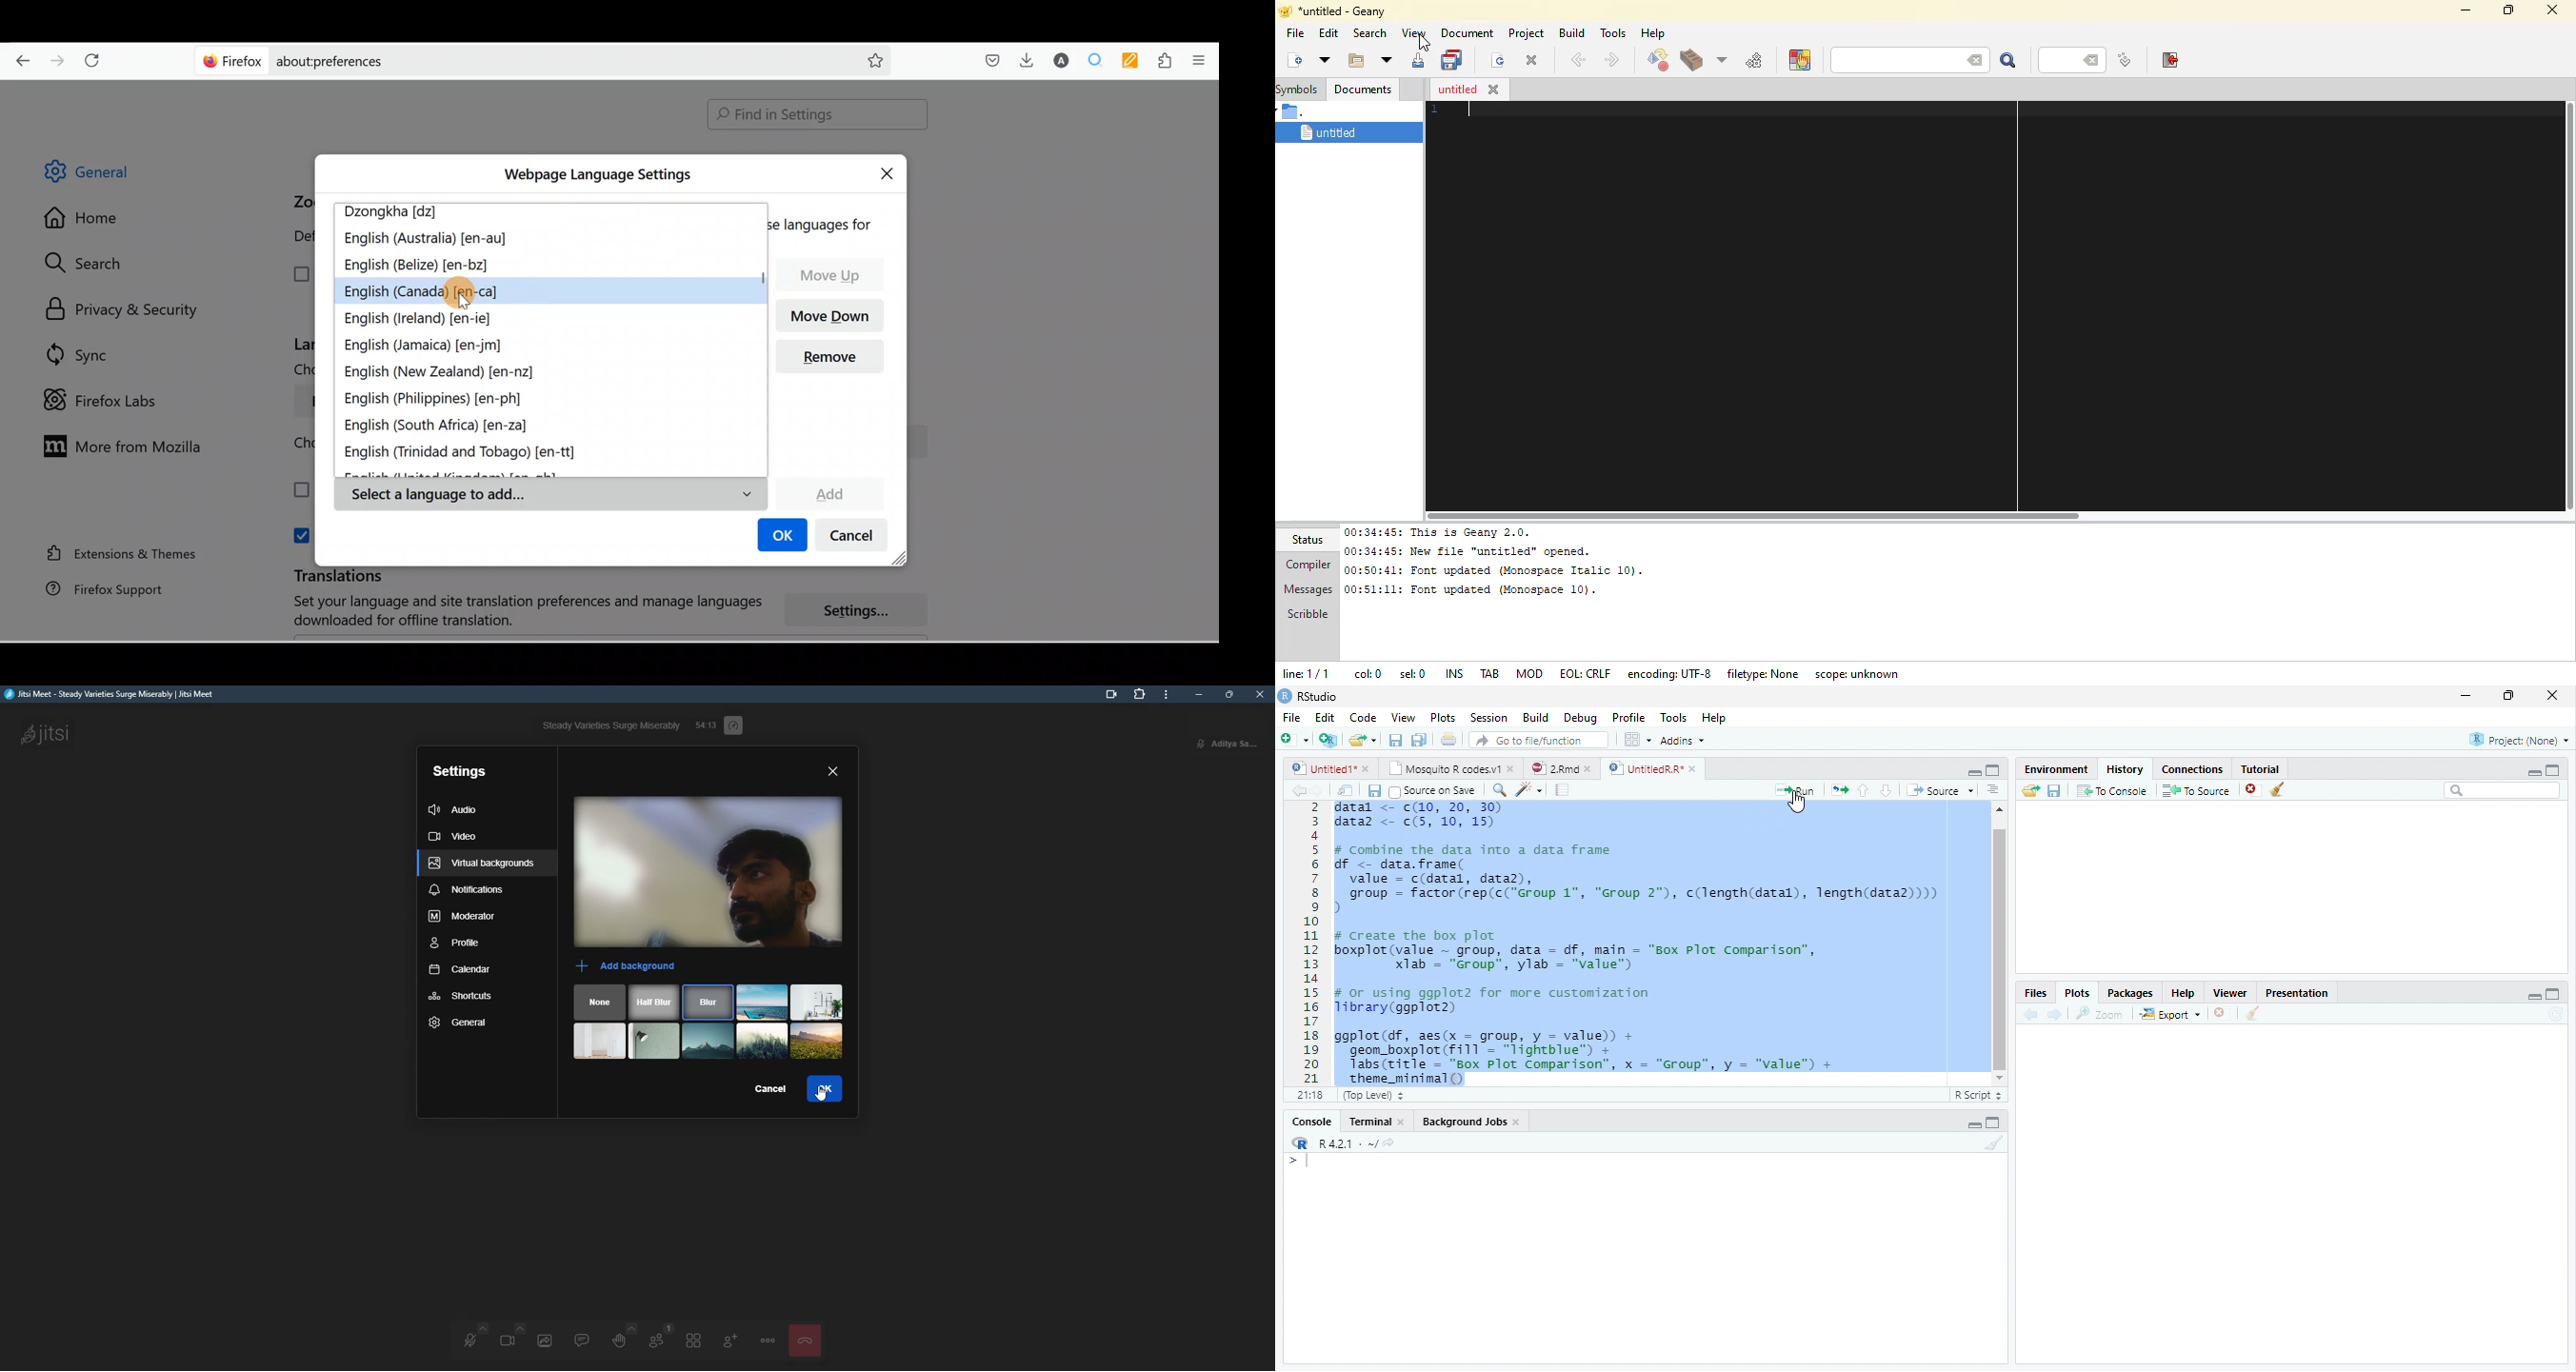  What do you see at coordinates (1329, 739) in the screenshot?
I see `Create a project` at bounding box center [1329, 739].